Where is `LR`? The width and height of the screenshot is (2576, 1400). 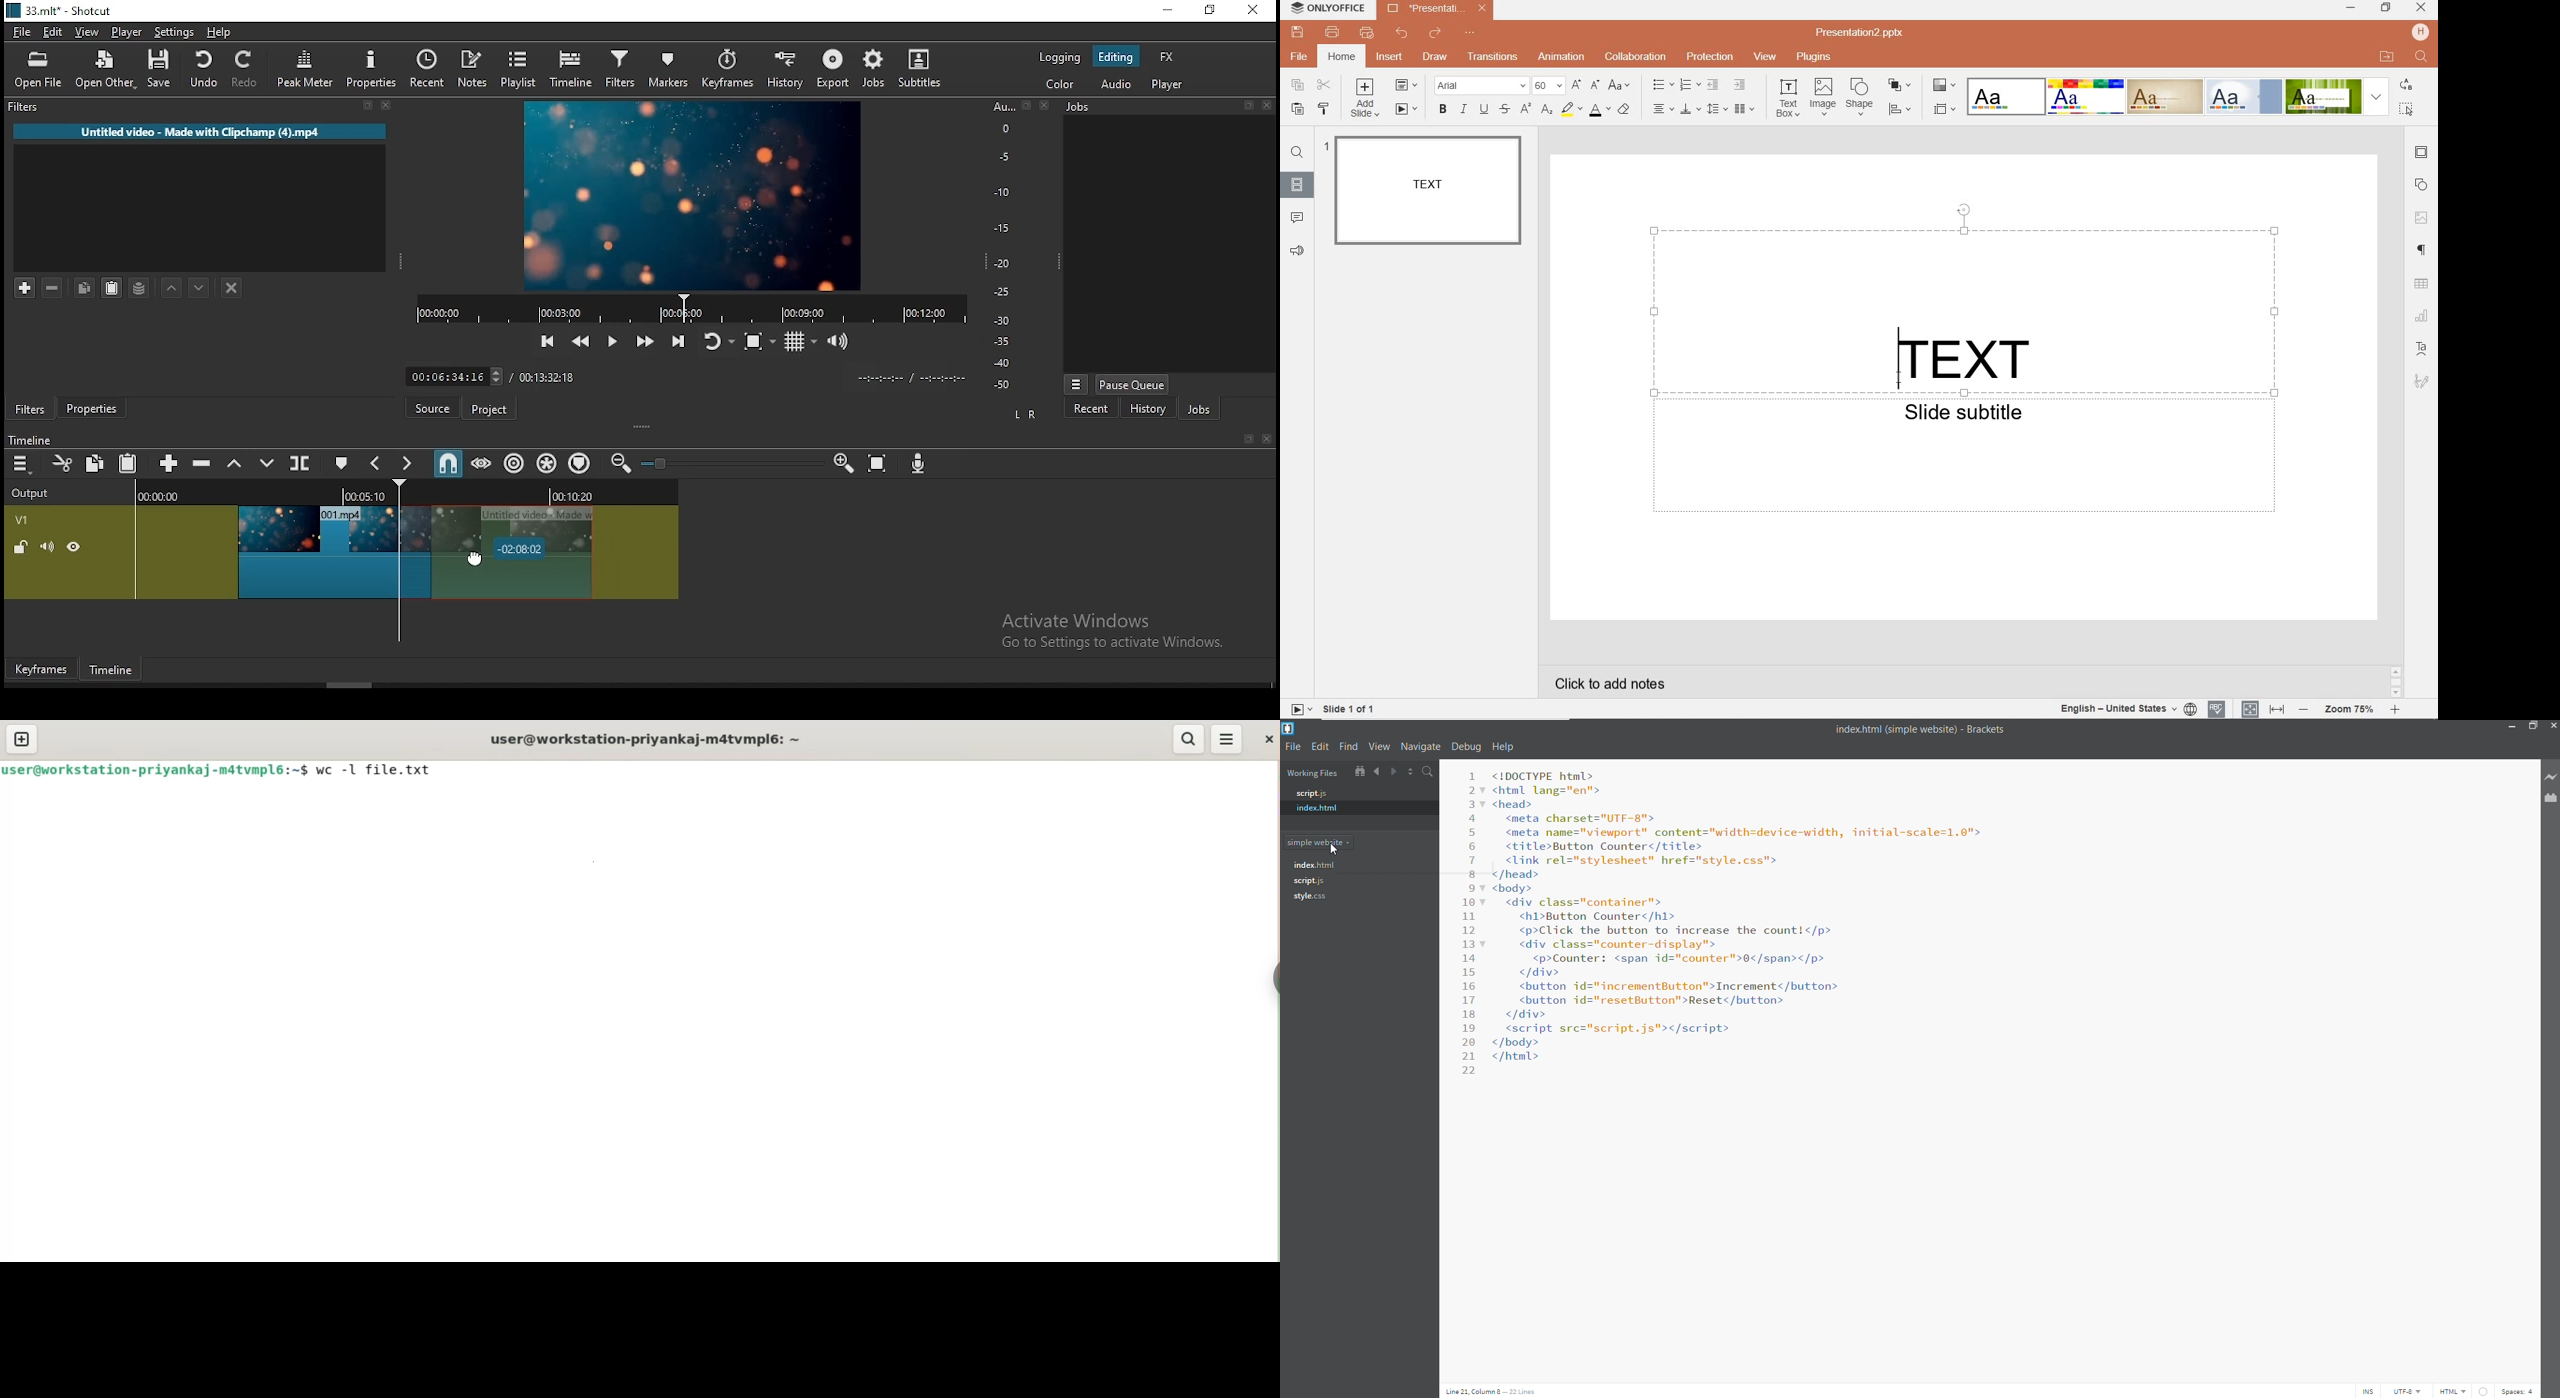
LR is located at coordinates (1024, 416).